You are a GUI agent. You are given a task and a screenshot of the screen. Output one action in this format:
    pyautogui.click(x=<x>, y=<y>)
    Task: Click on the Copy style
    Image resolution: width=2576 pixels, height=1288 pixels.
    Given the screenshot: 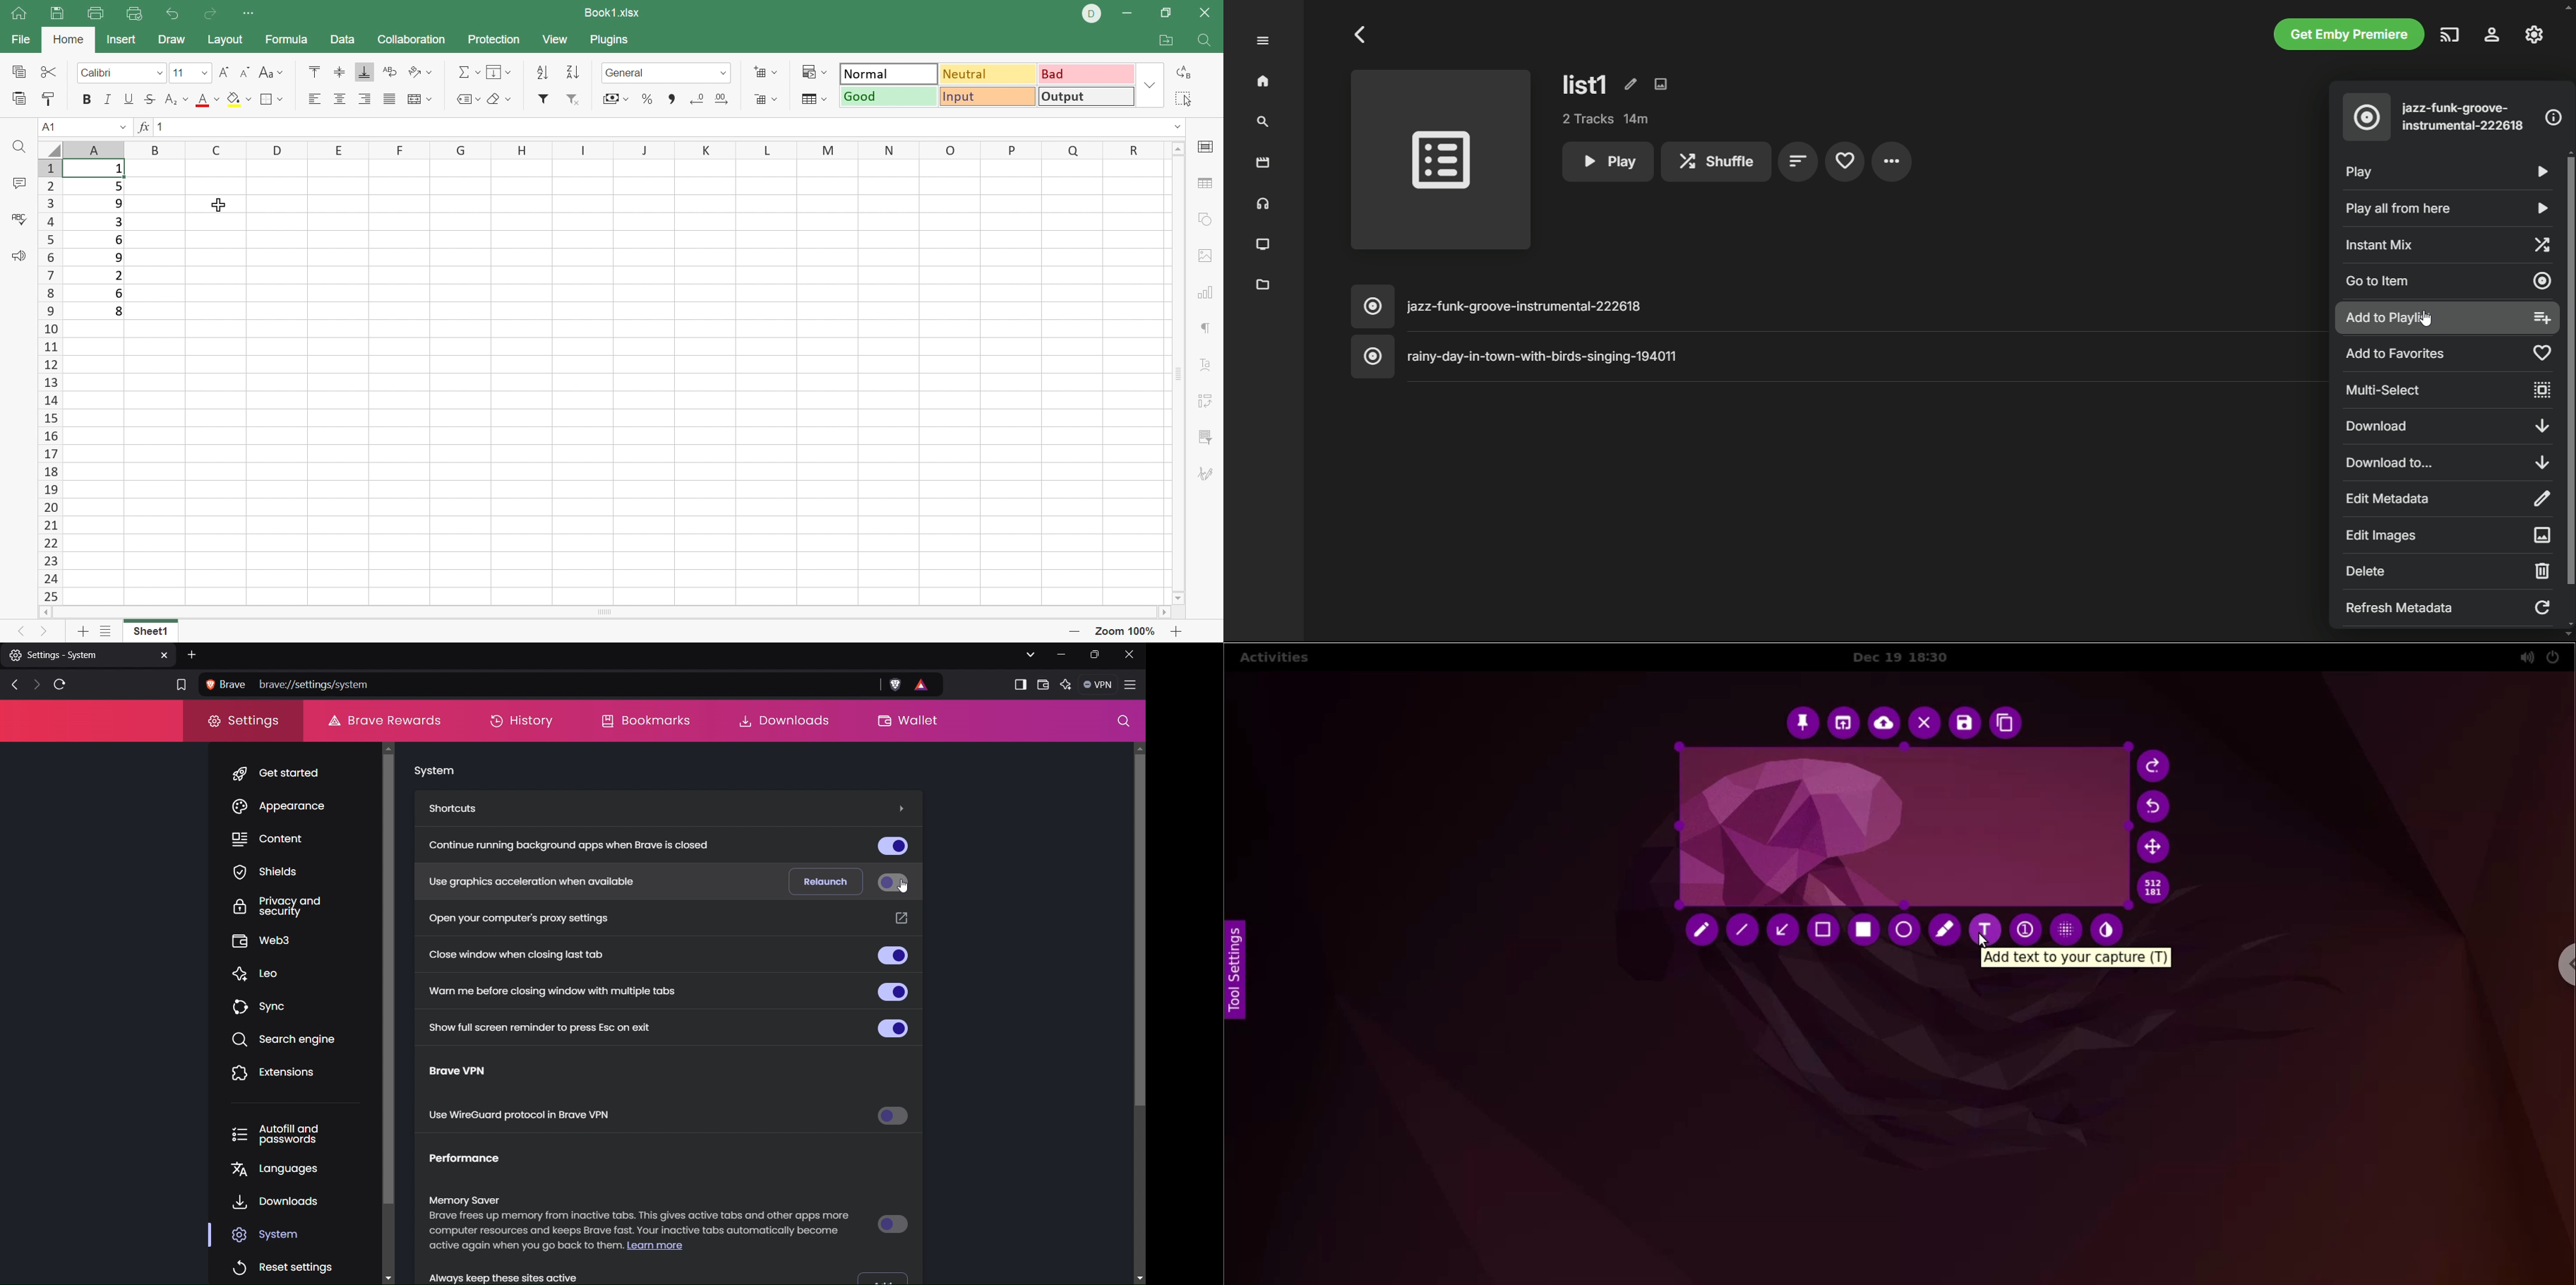 What is the action you would take?
    pyautogui.click(x=48, y=98)
    